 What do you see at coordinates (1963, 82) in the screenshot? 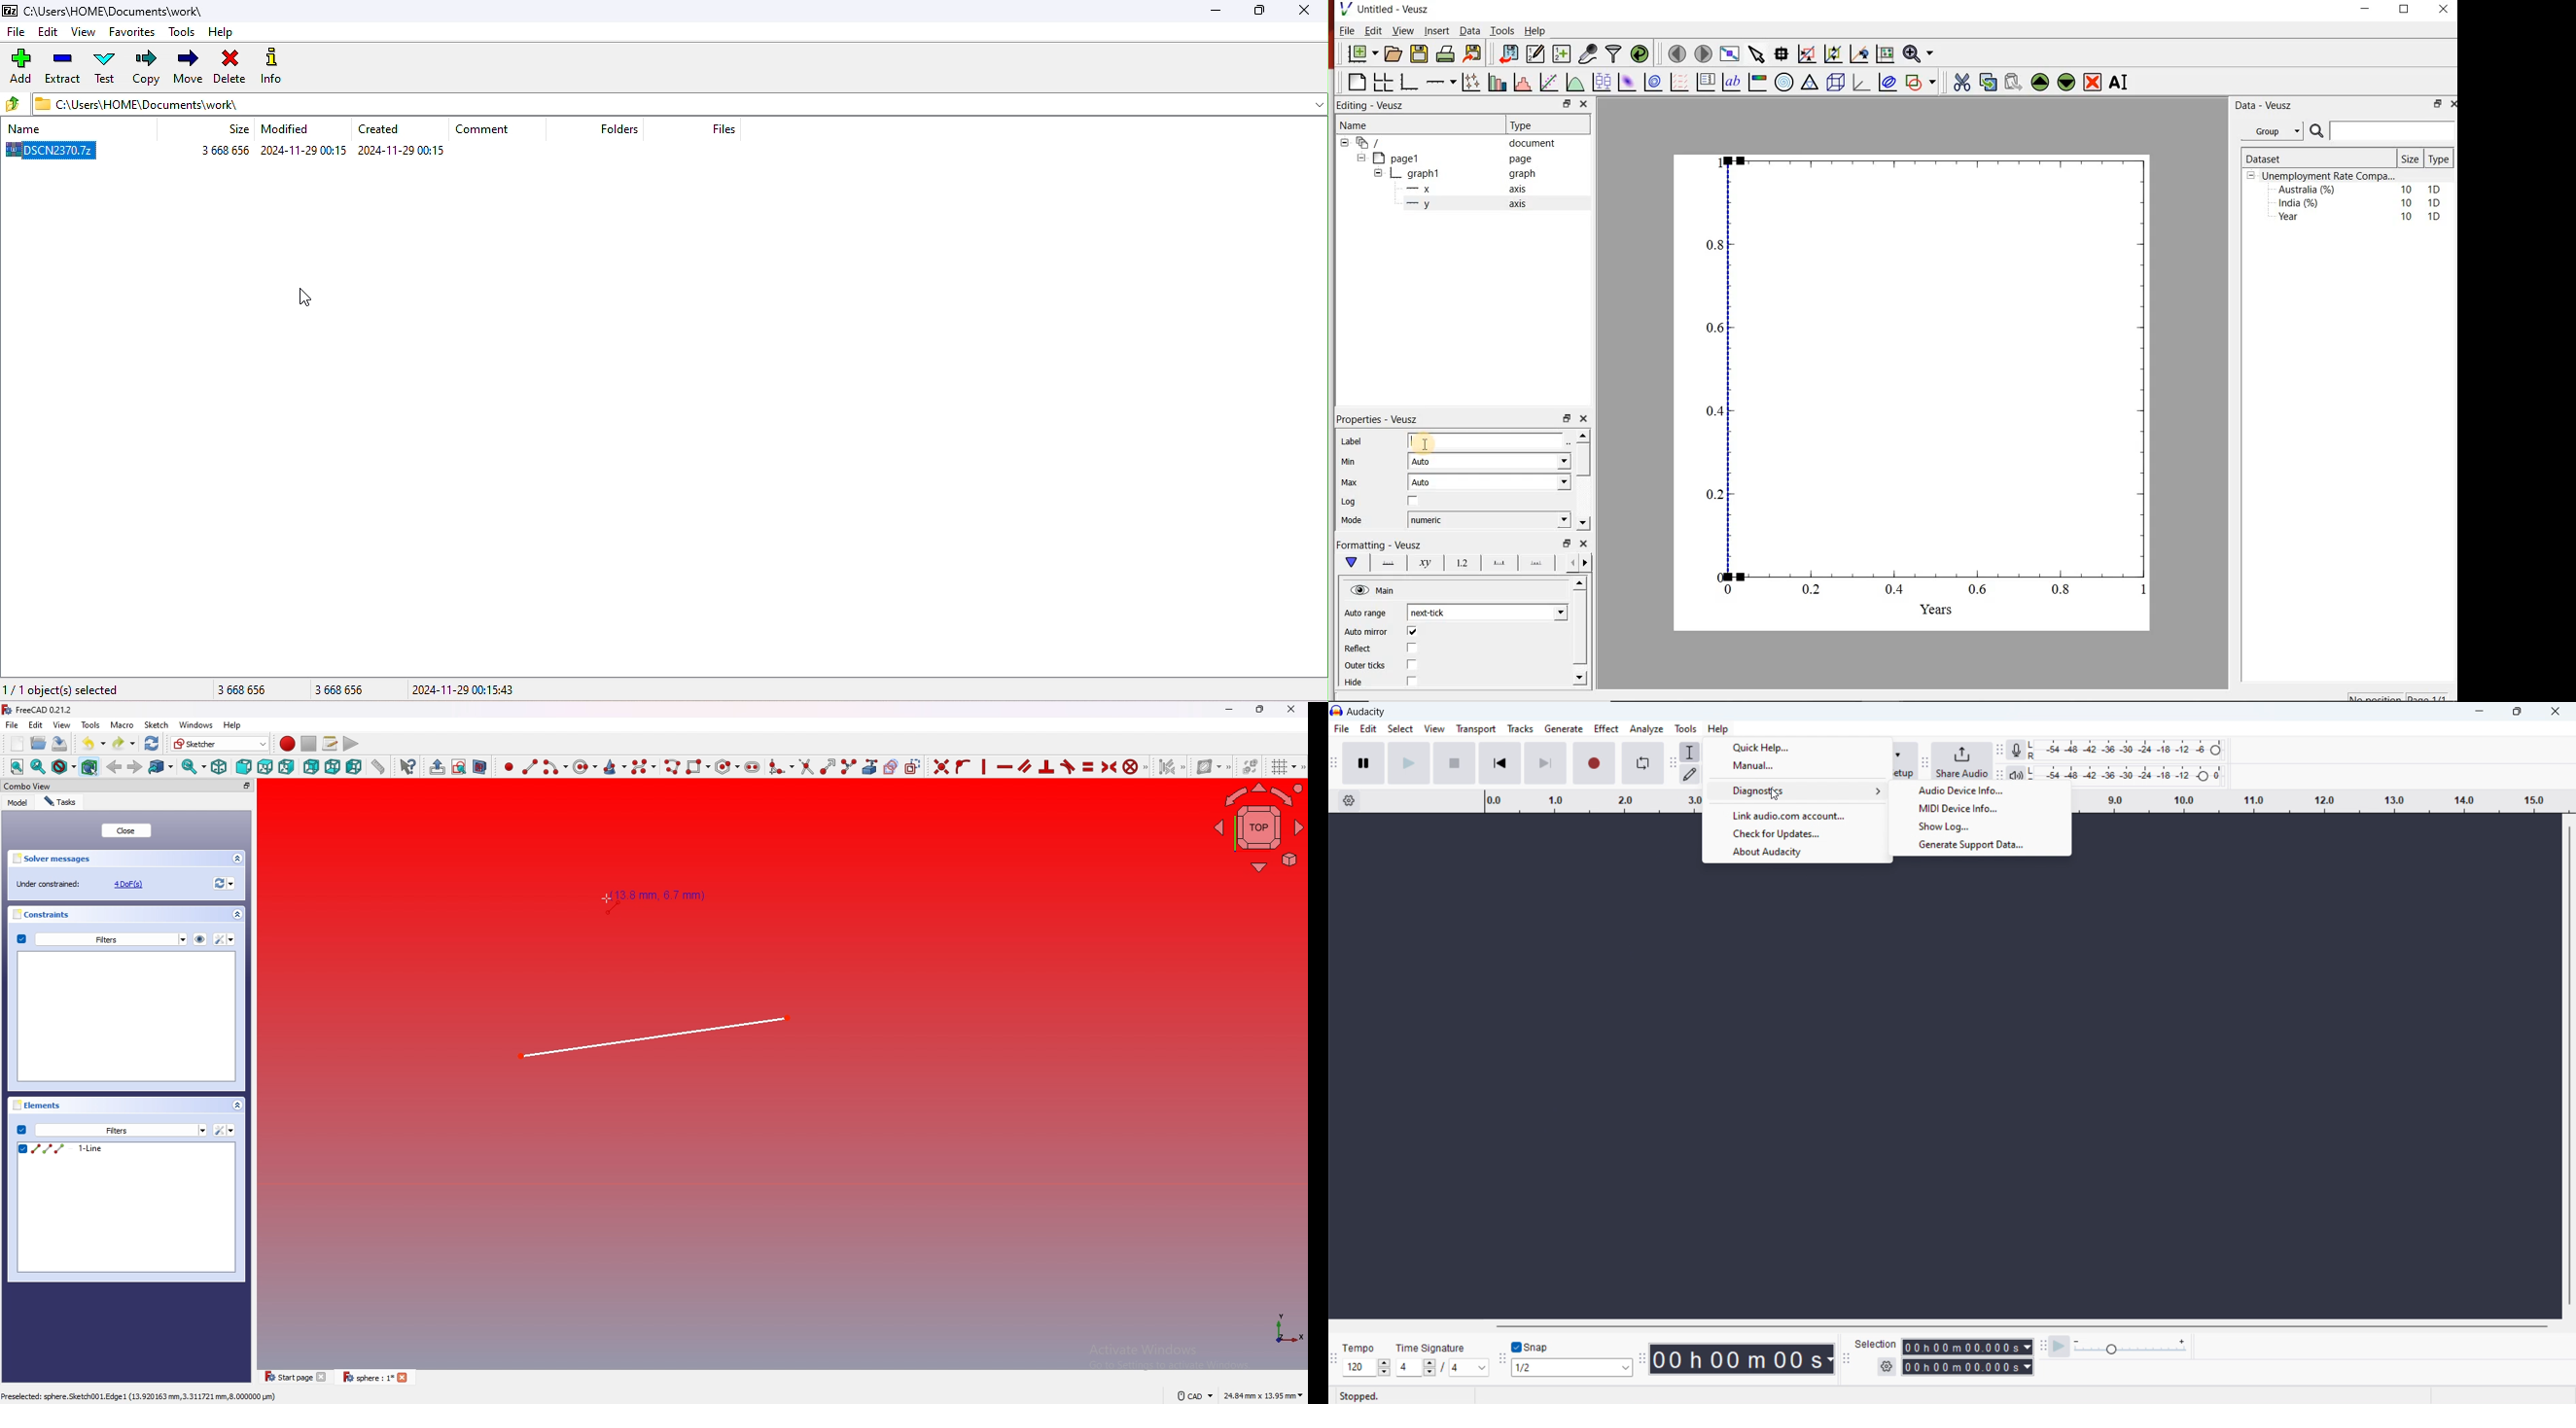
I see `cut the widgets` at bounding box center [1963, 82].